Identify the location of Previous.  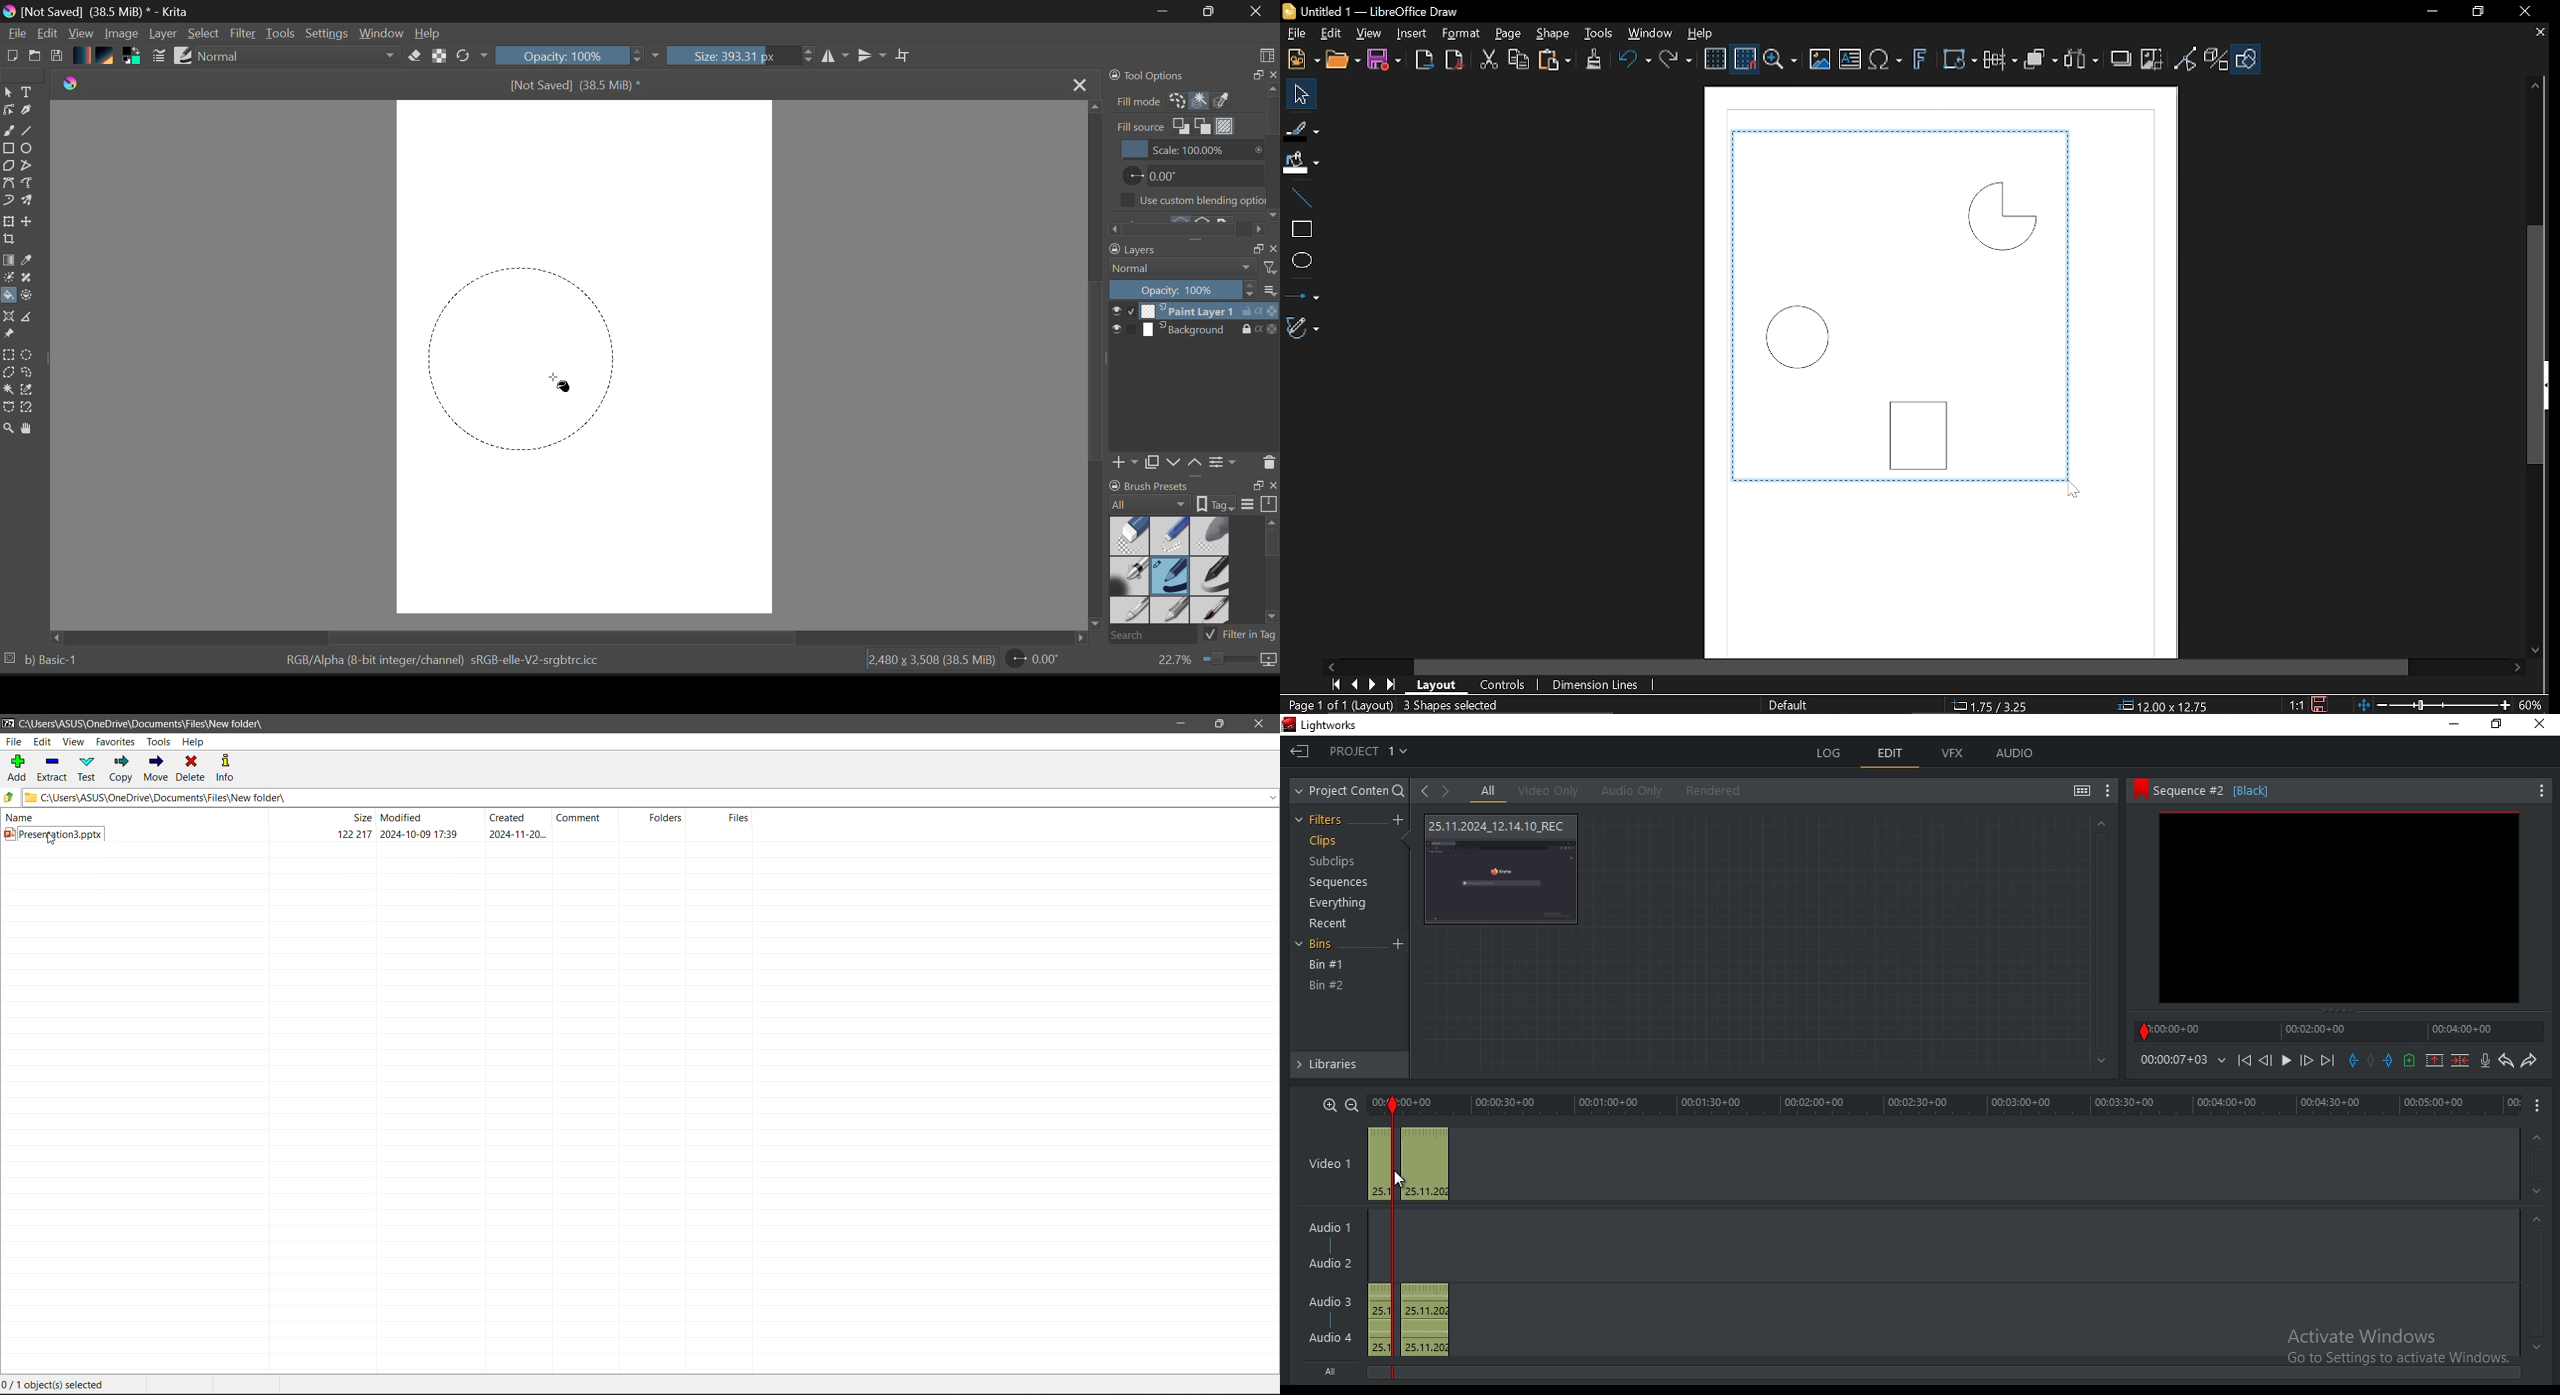
(2265, 1060).